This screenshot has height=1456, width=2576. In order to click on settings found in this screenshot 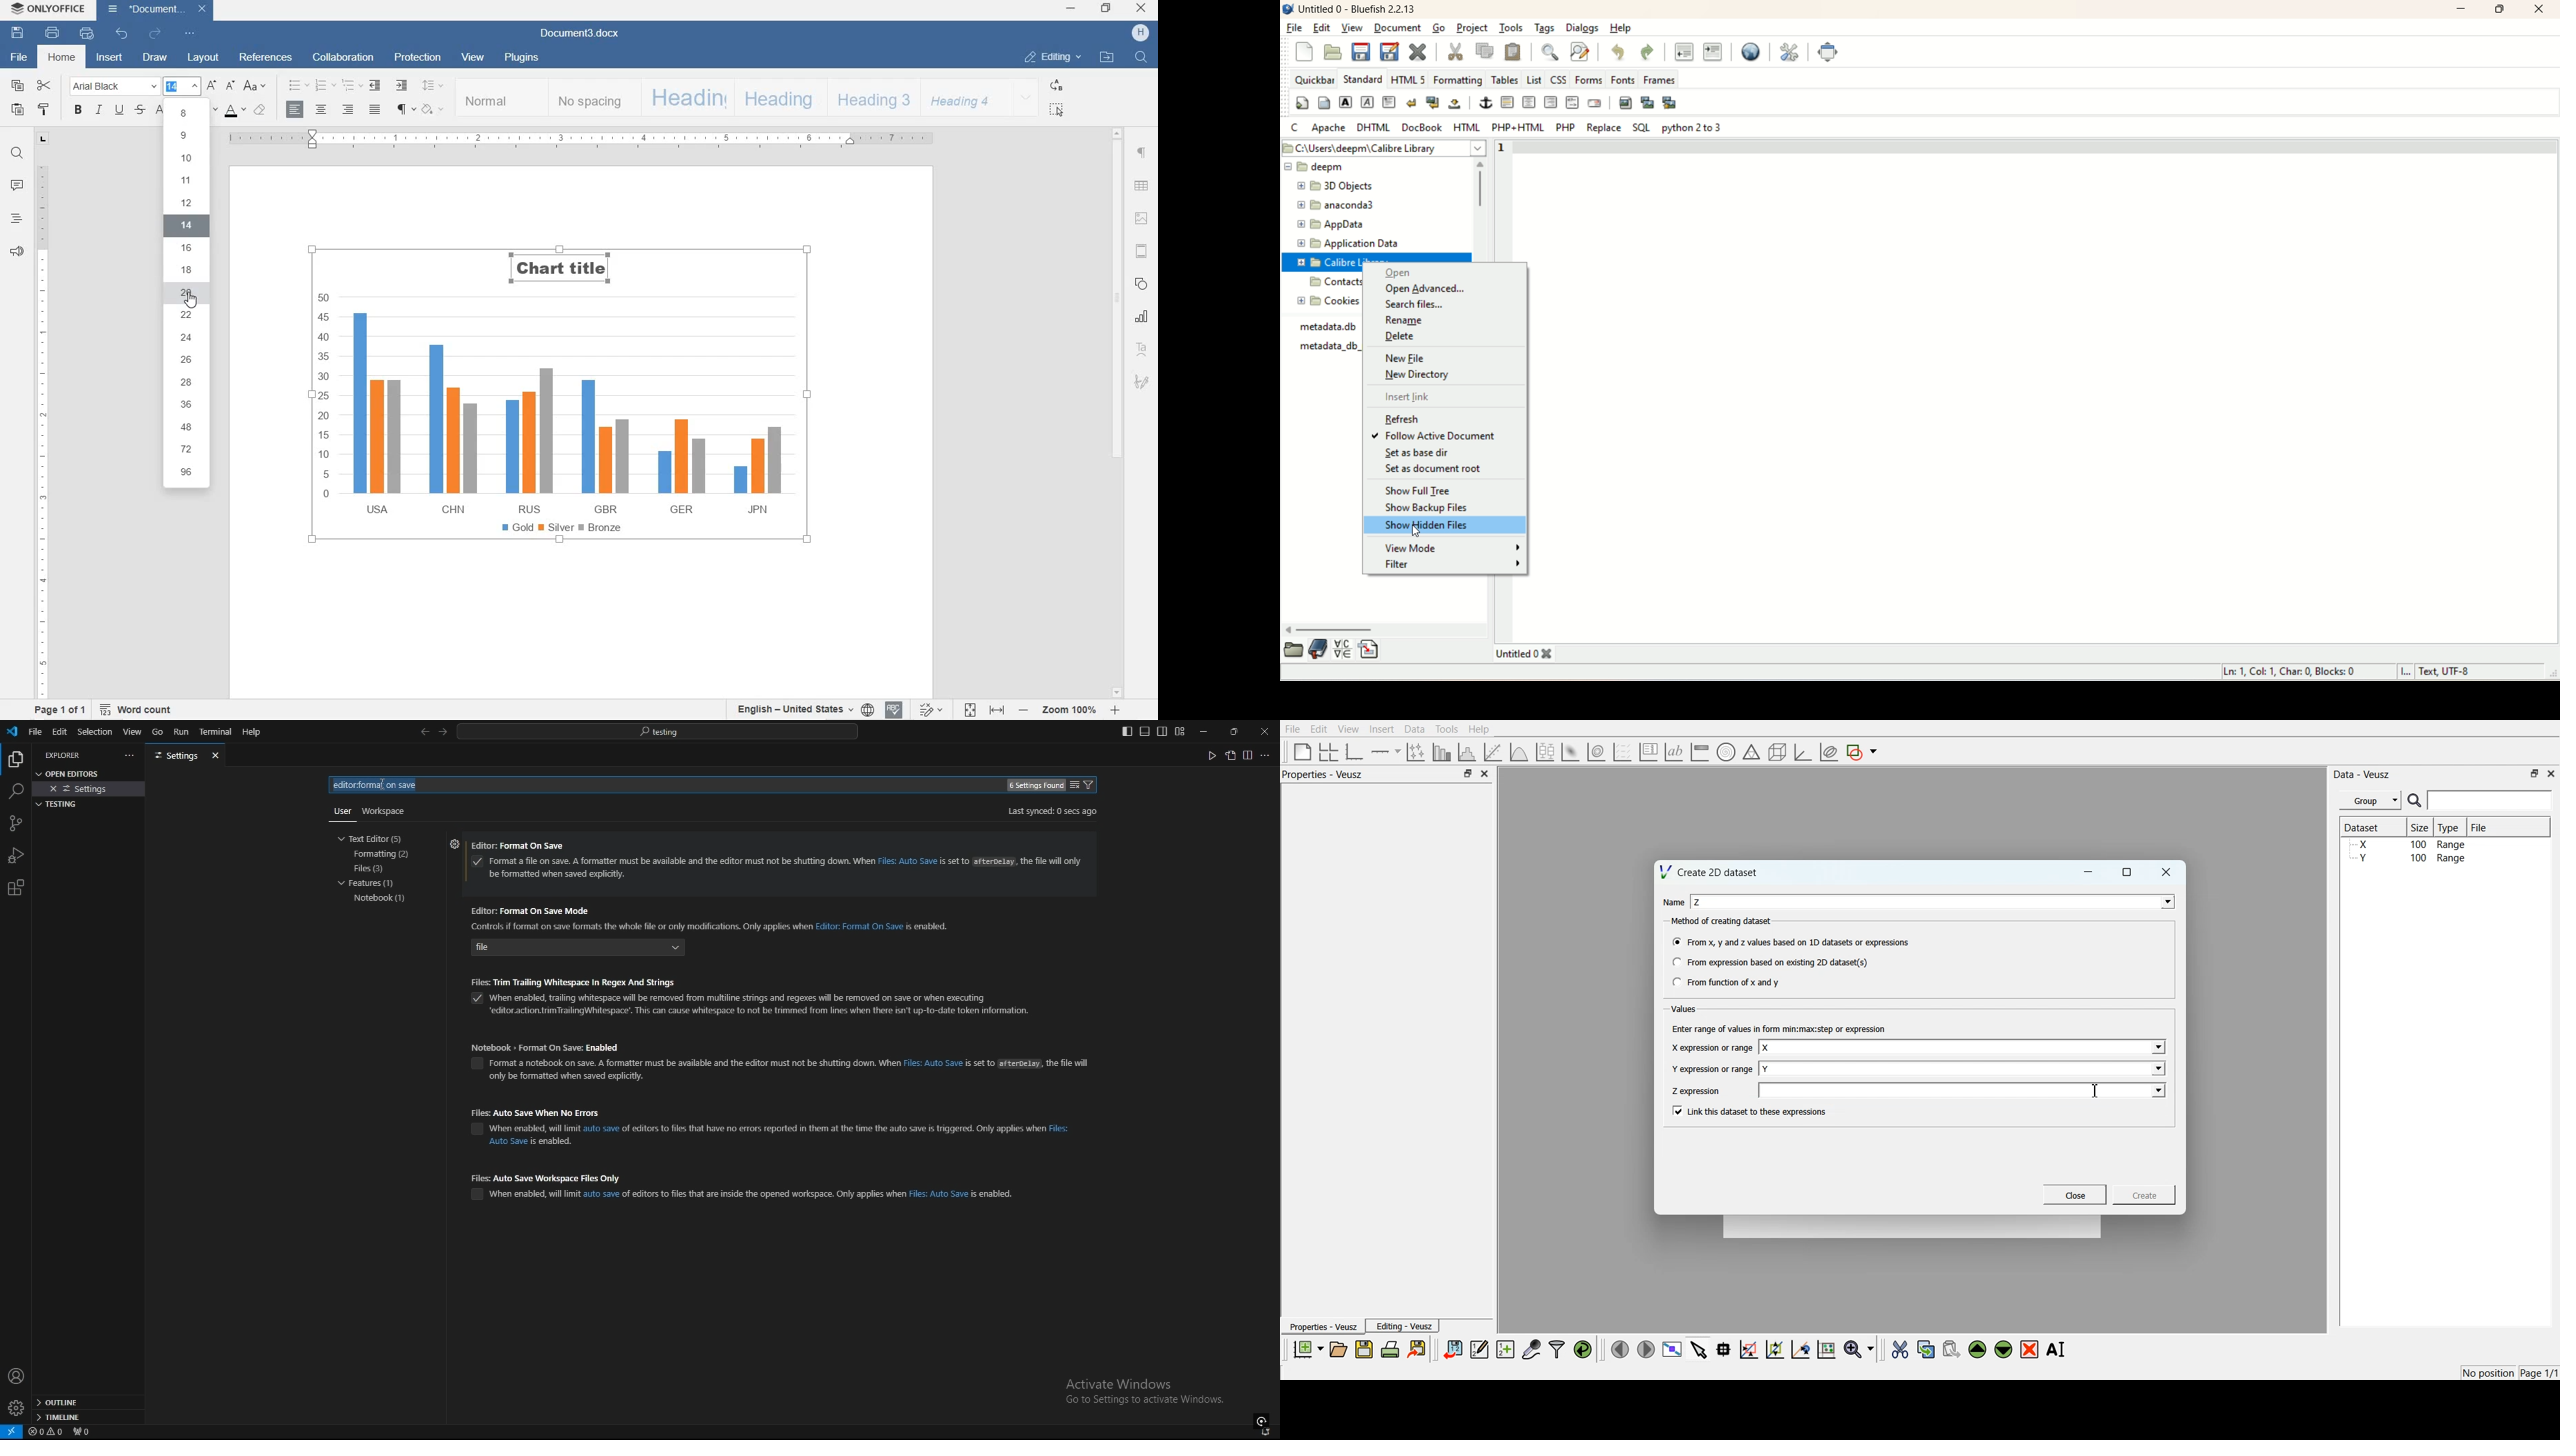, I will do `click(1034, 786)`.